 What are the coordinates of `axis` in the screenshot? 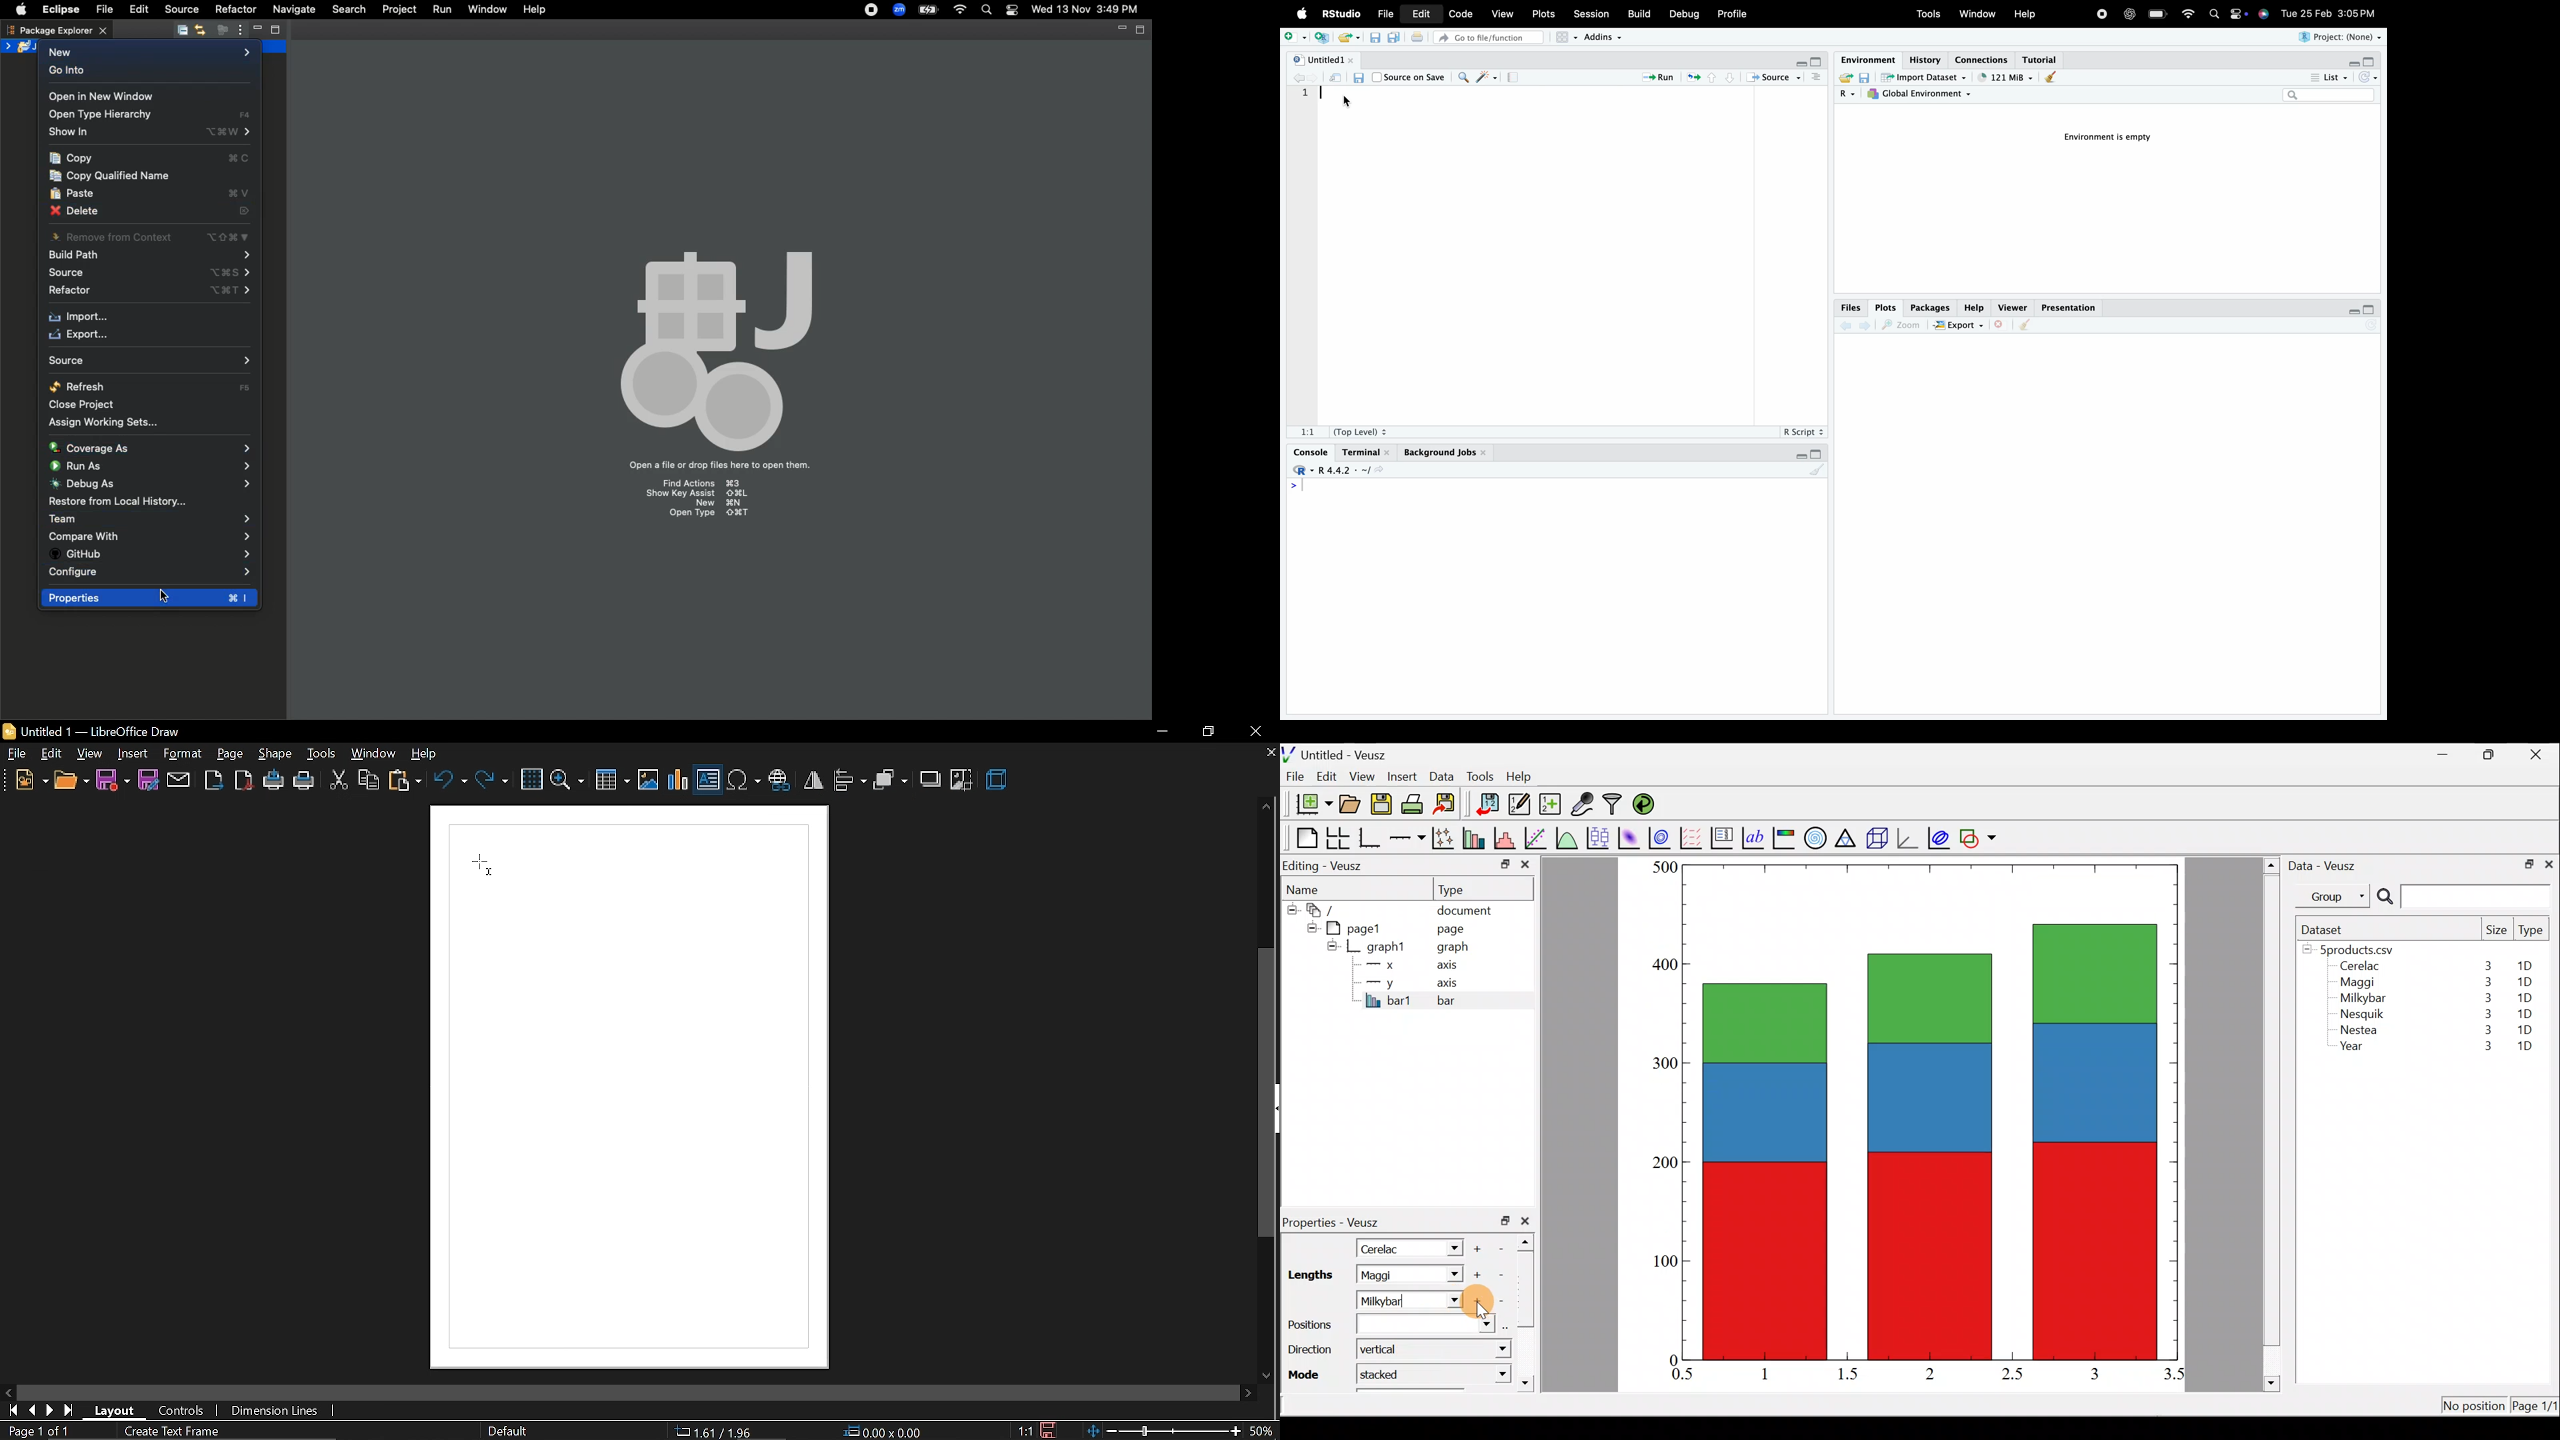 It's located at (1453, 984).